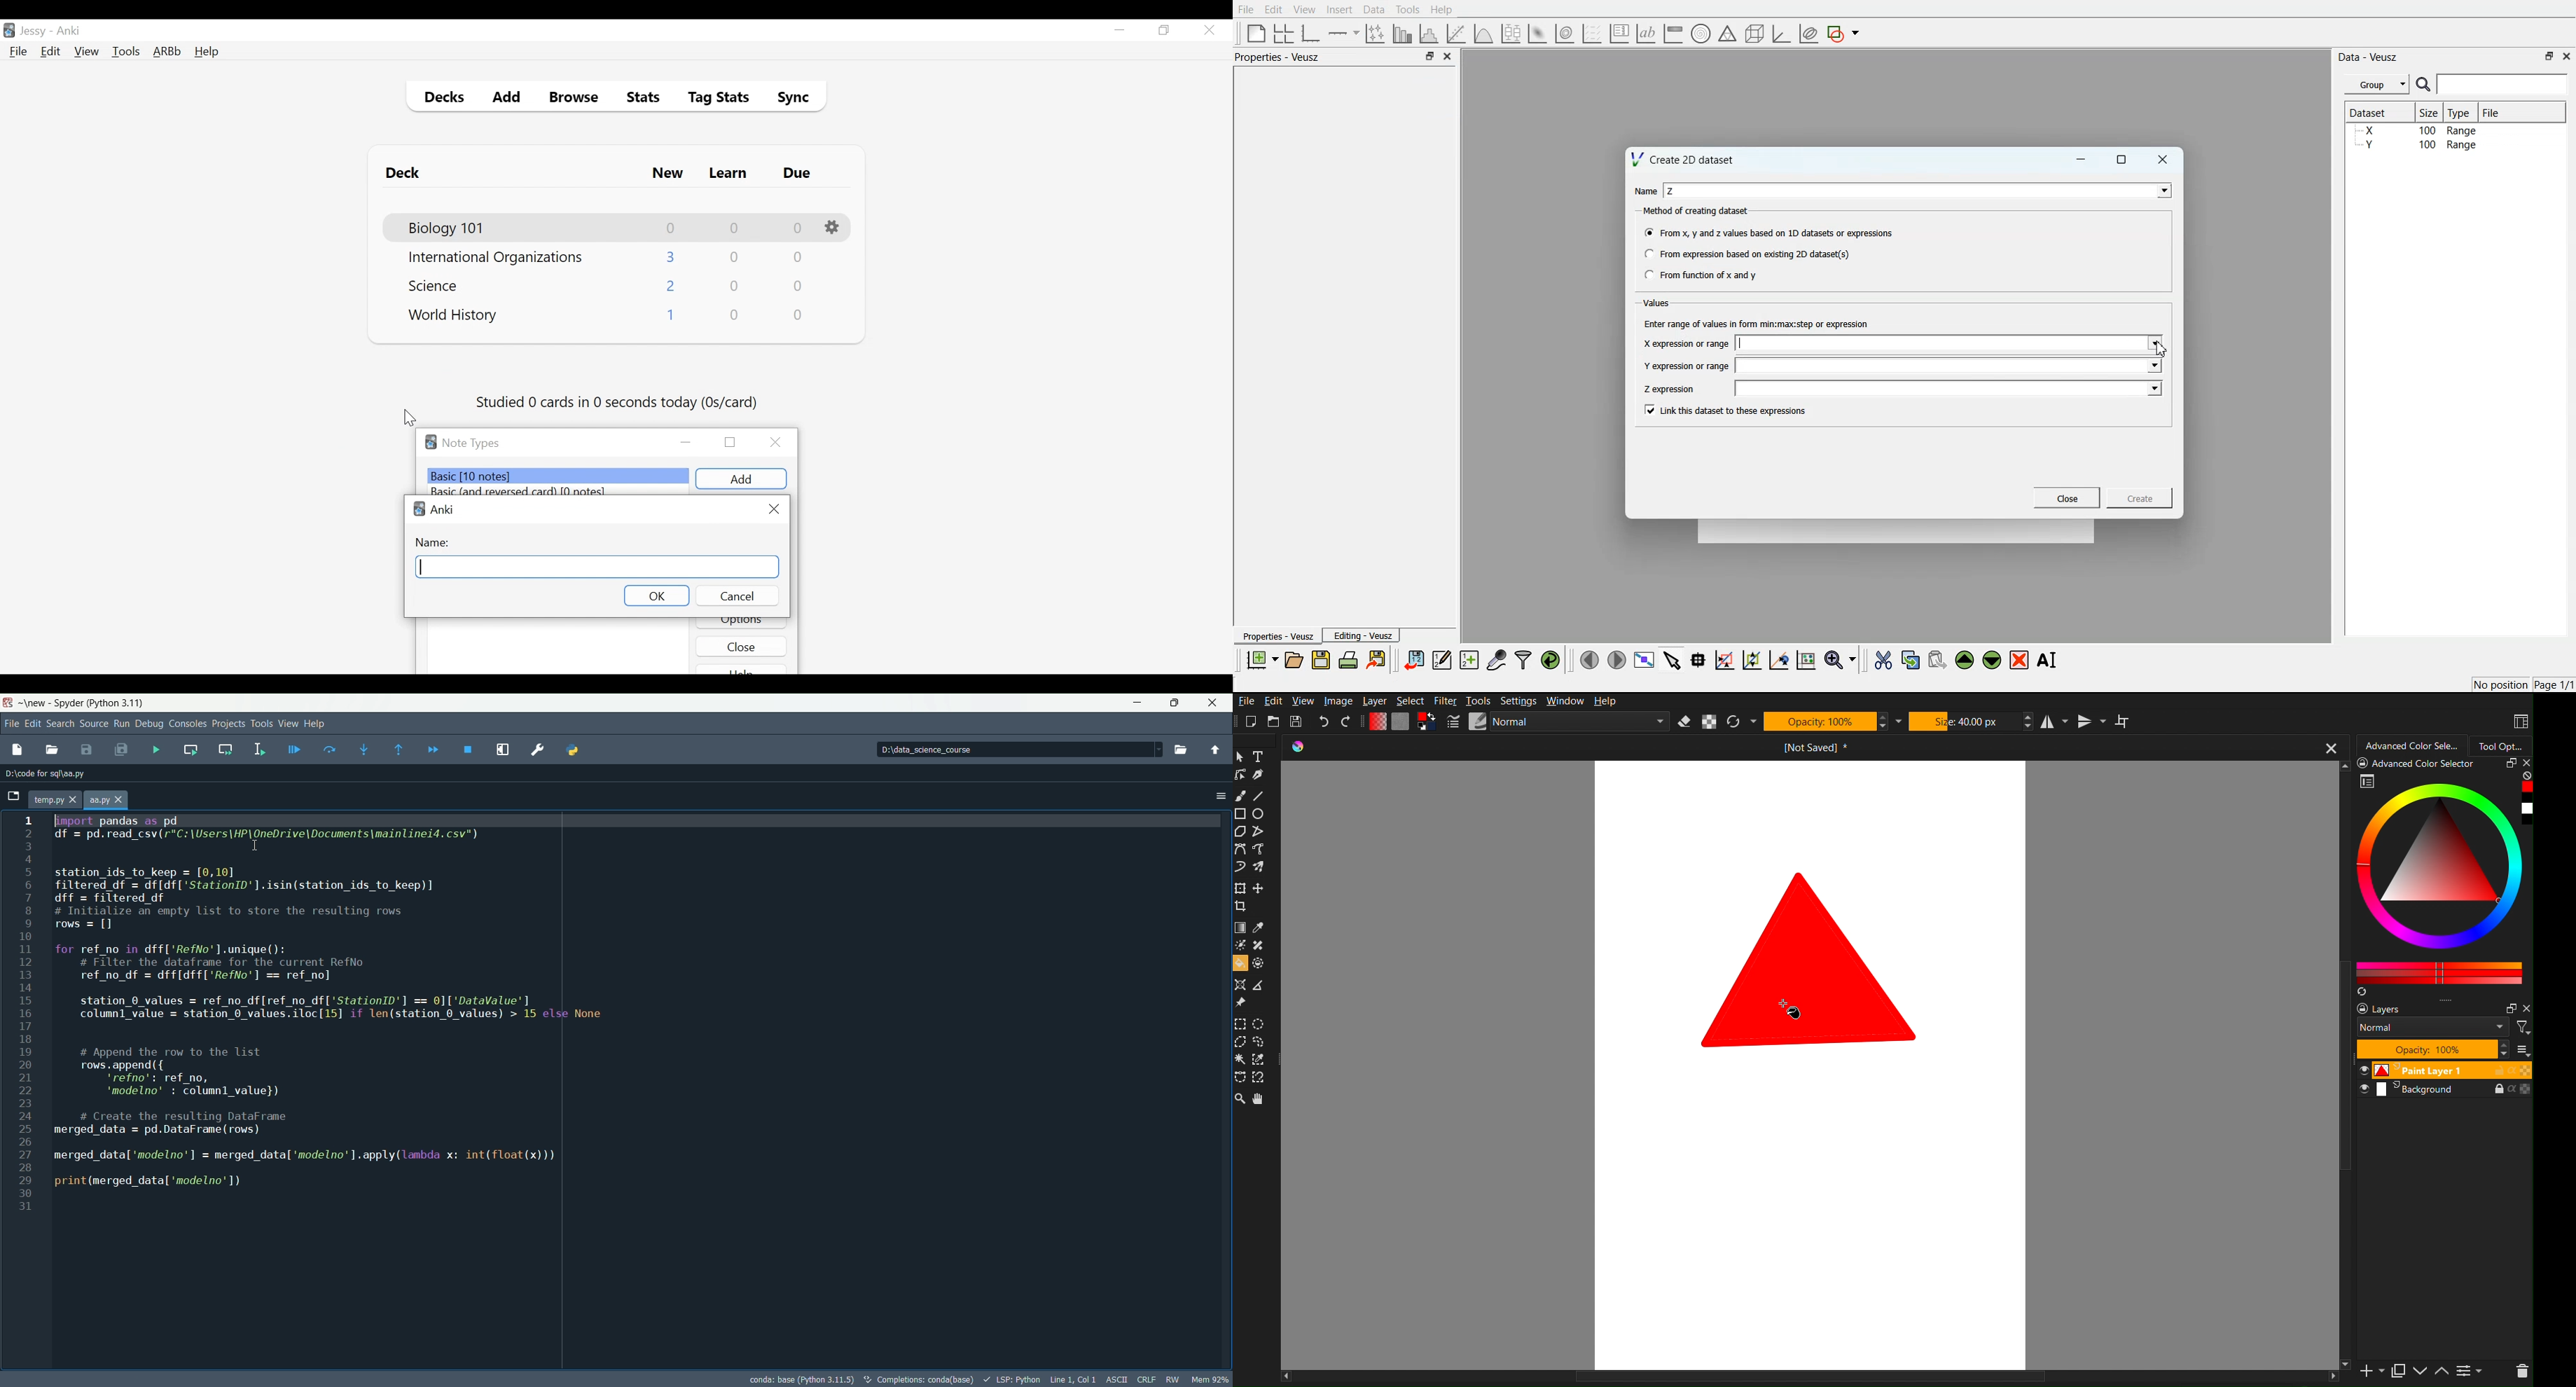 The height and width of the screenshot is (1400, 2576). I want to click on Due Card Count, so click(799, 287).